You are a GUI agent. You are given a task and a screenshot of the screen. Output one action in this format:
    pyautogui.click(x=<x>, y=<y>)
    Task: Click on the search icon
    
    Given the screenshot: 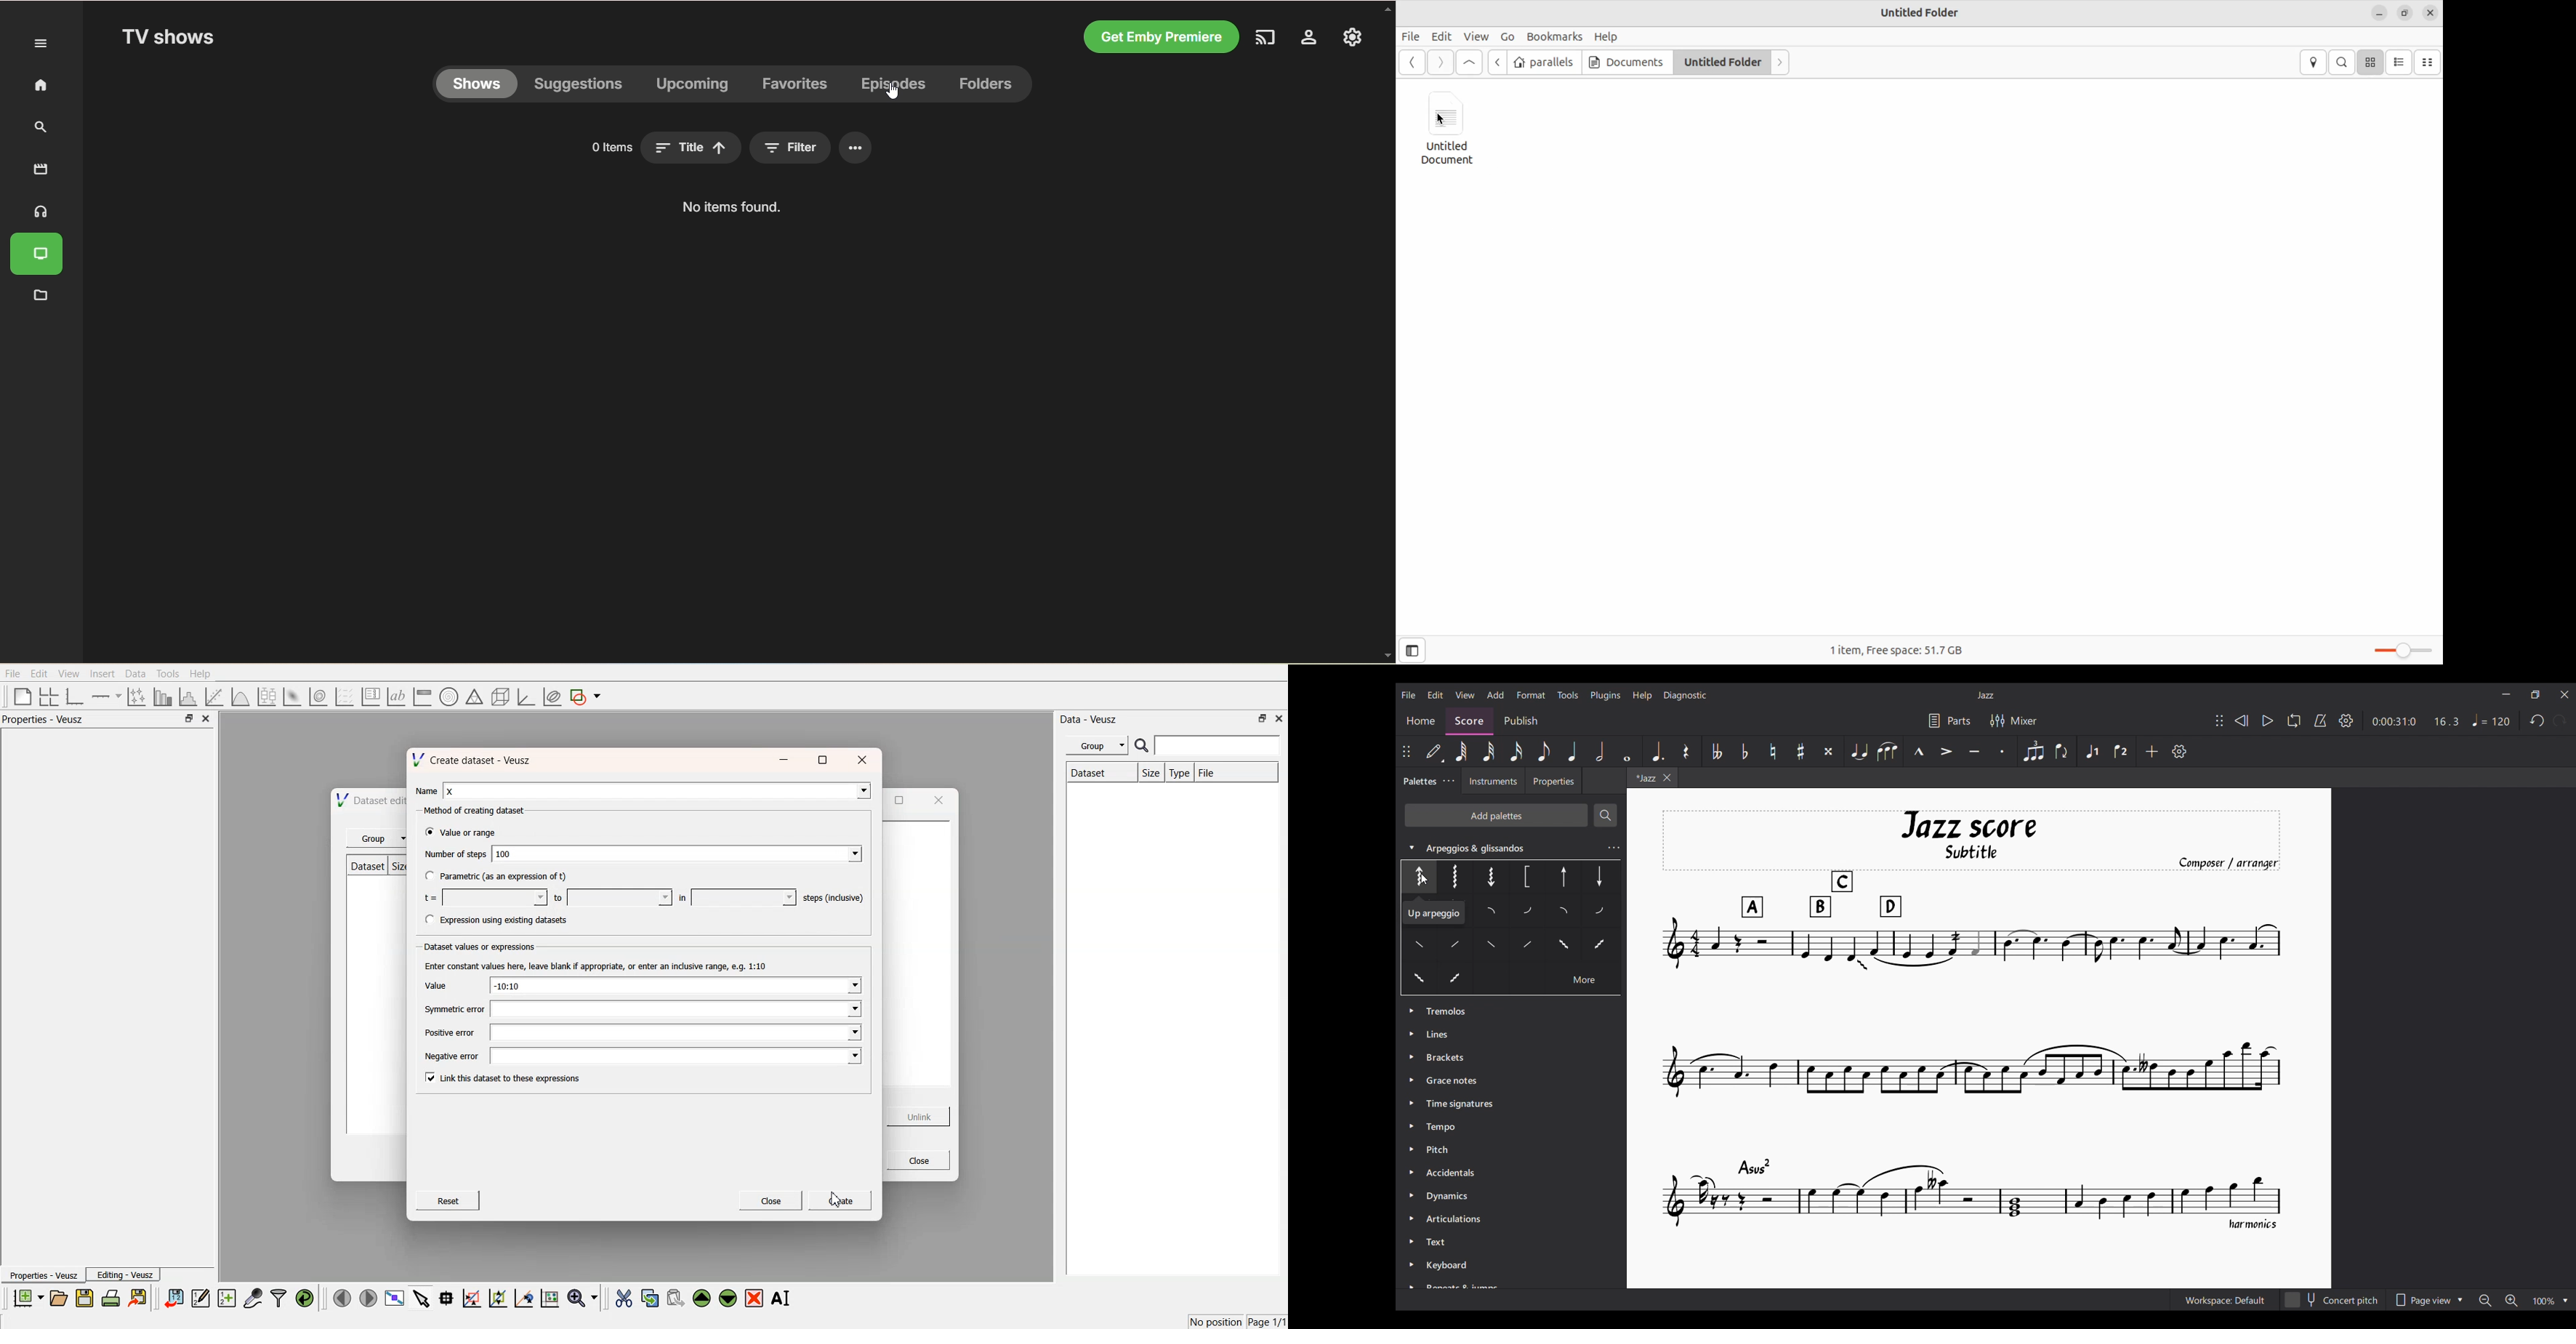 What is the action you would take?
    pyautogui.click(x=1143, y=745)
    